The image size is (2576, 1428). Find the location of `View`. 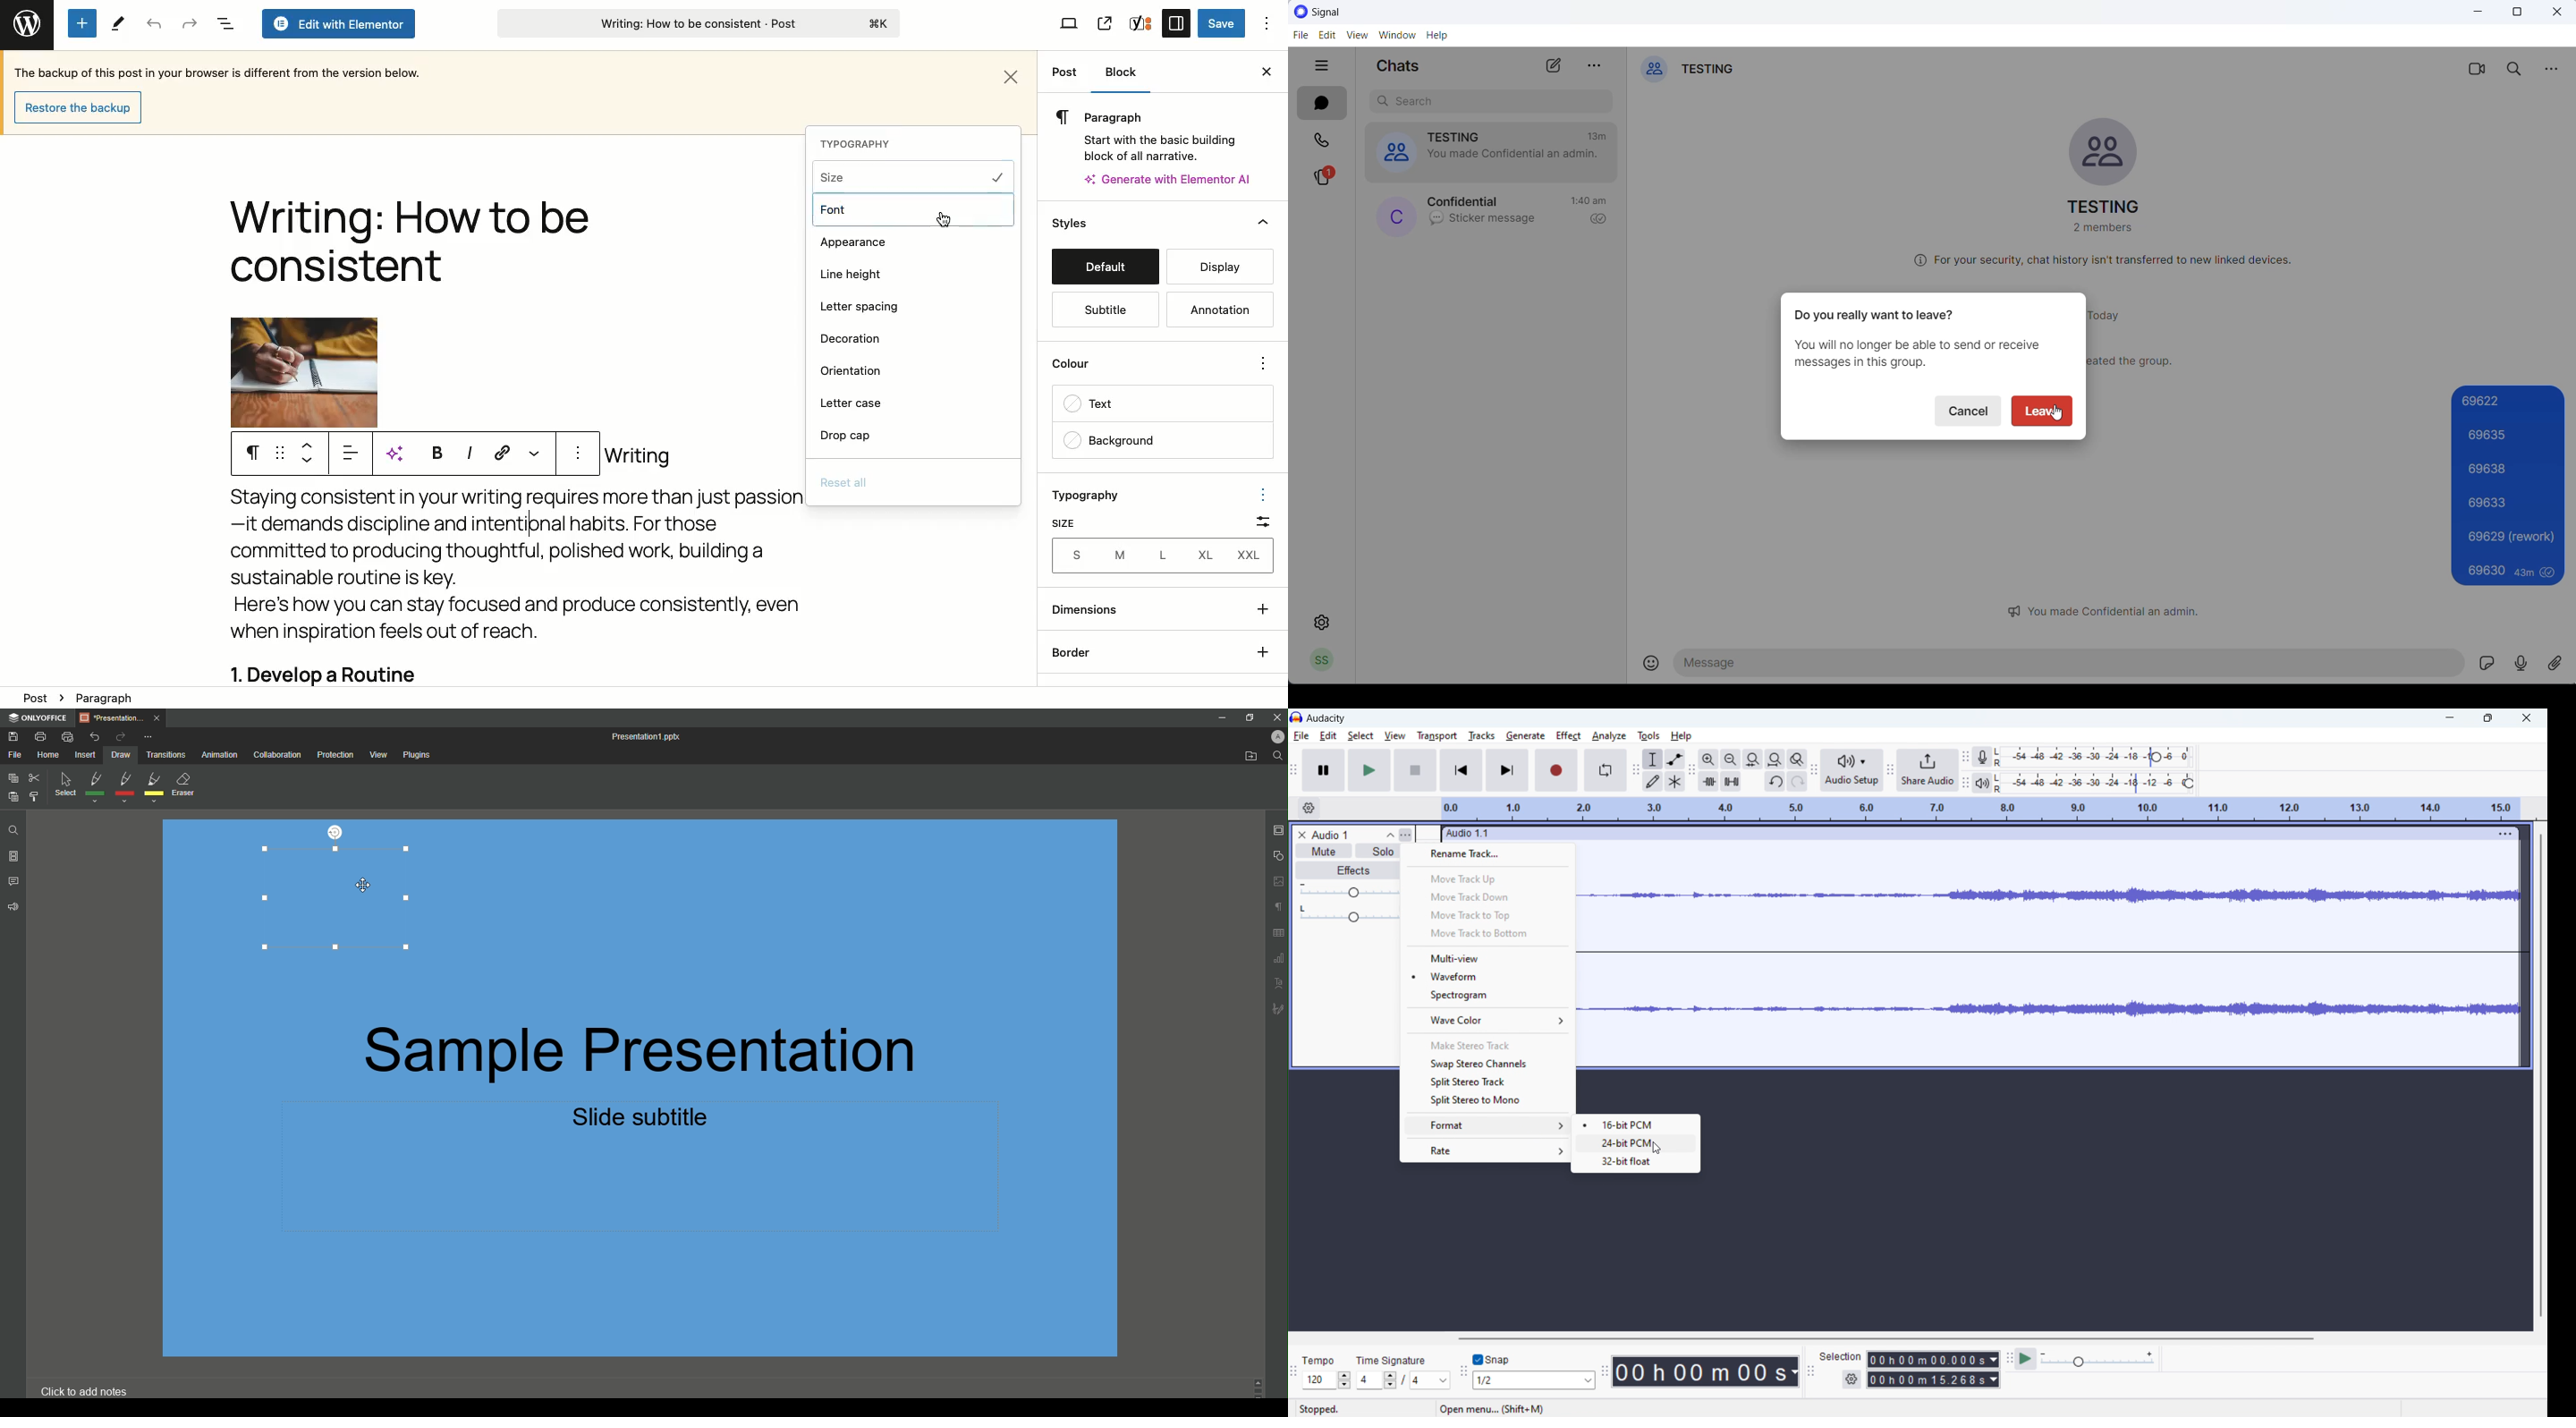

View is located at coordinates (378, 754).